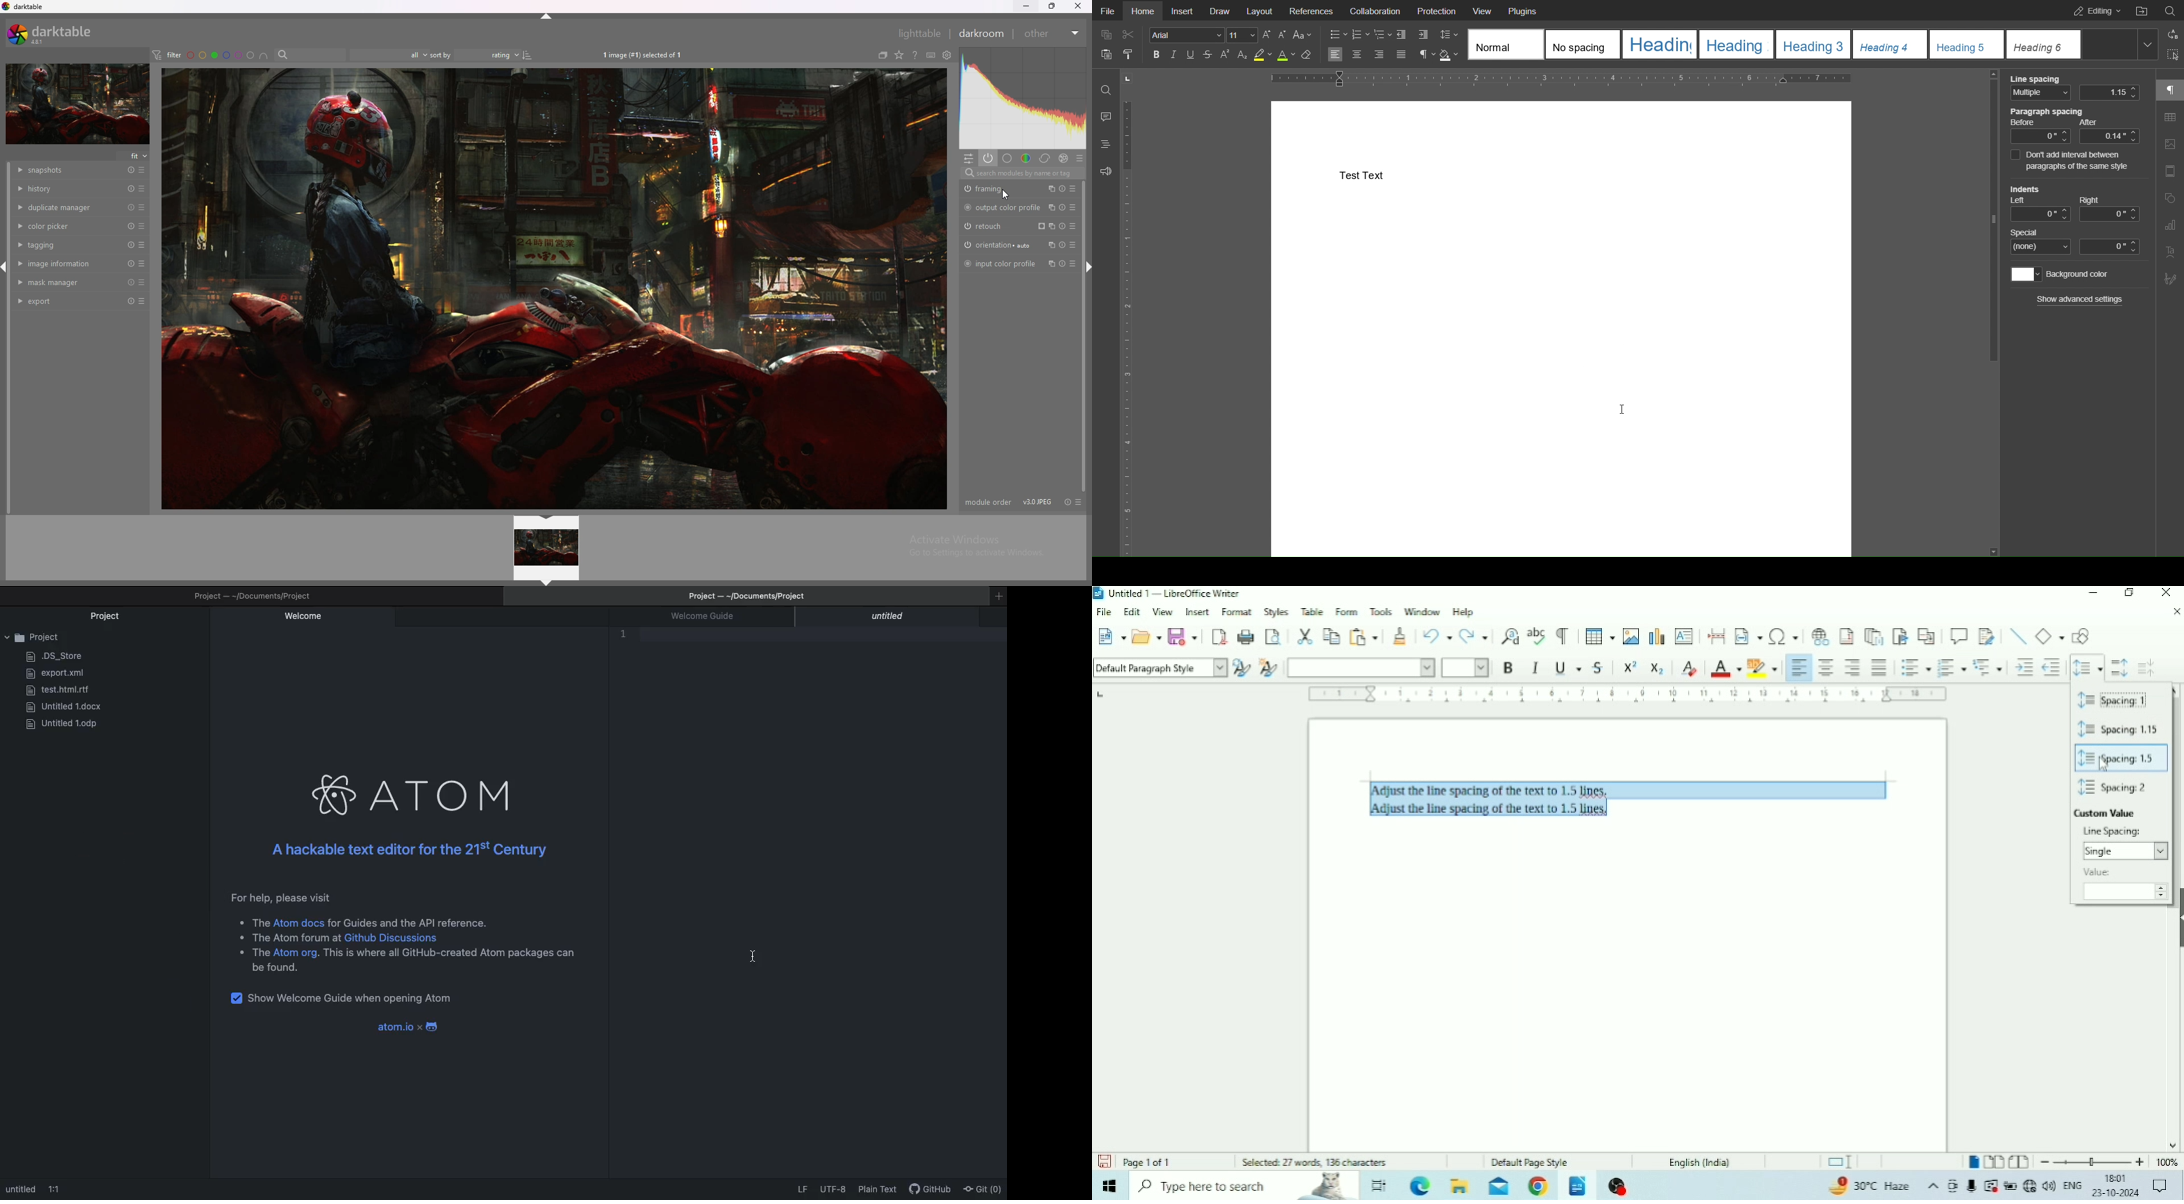 The image size is (2184, 1204). What do you see at coordinates (1762, 667) in the screenshot?
I see `Character Highlighting Color` at bounding box center [1762, 667].